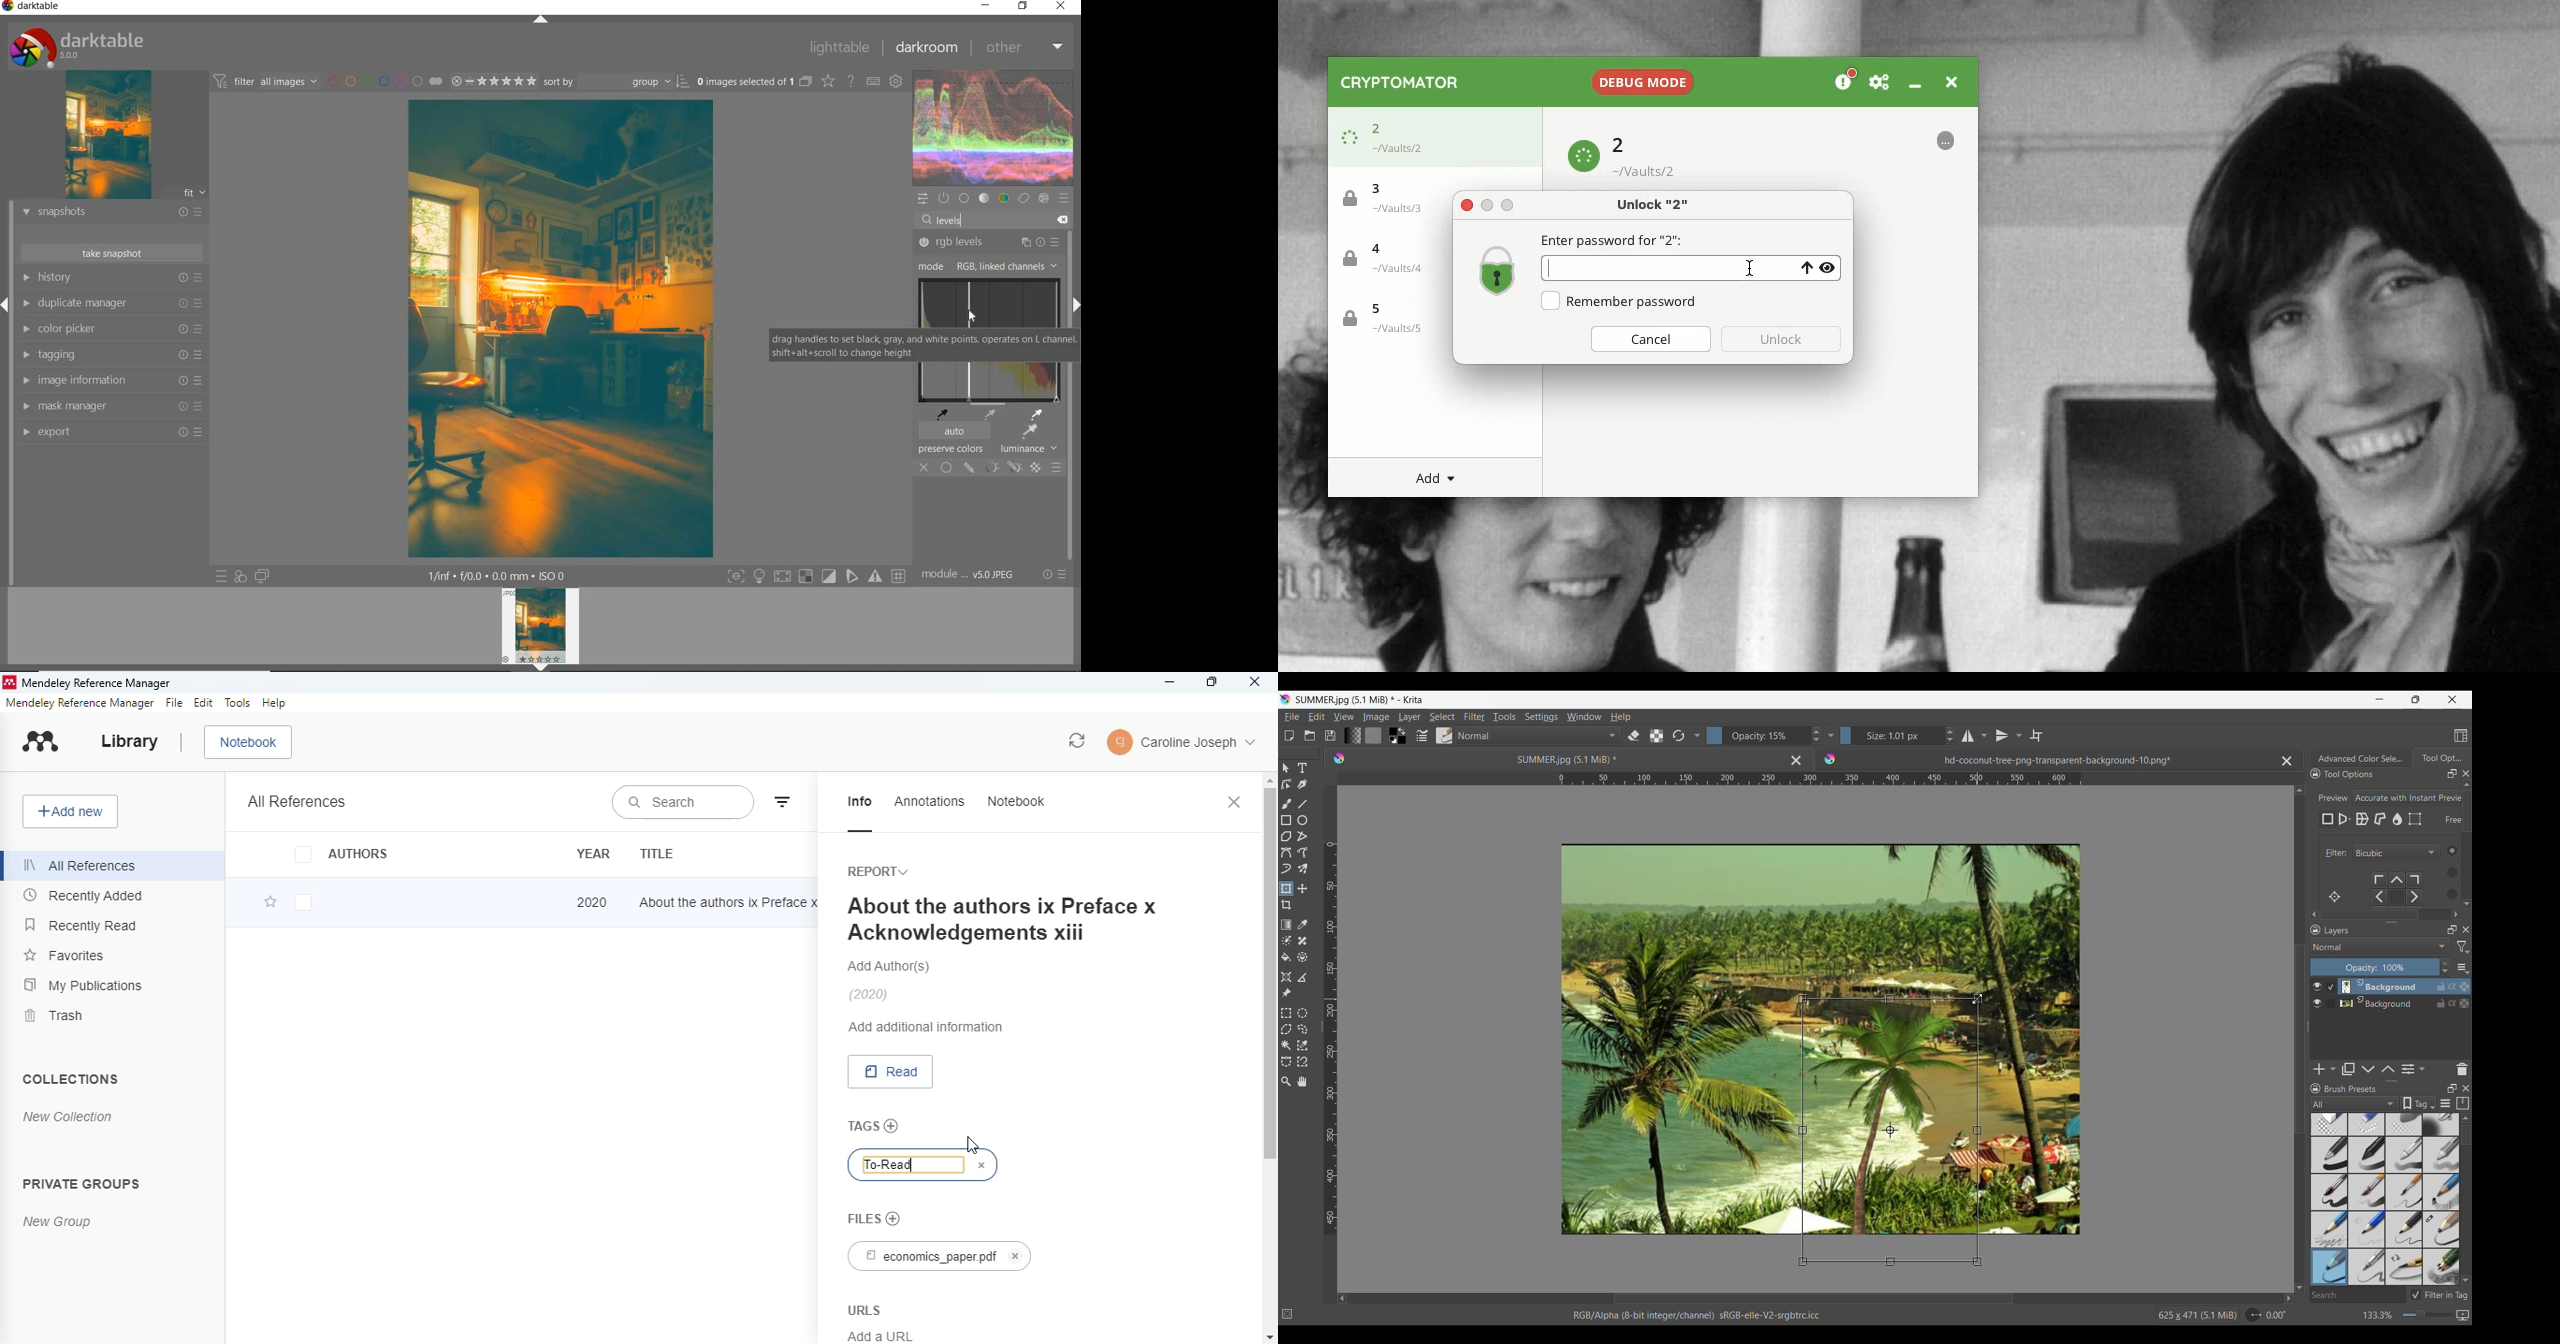 This screenshot has width=2576, height=1344. I want to click on info, so click(860, 801).